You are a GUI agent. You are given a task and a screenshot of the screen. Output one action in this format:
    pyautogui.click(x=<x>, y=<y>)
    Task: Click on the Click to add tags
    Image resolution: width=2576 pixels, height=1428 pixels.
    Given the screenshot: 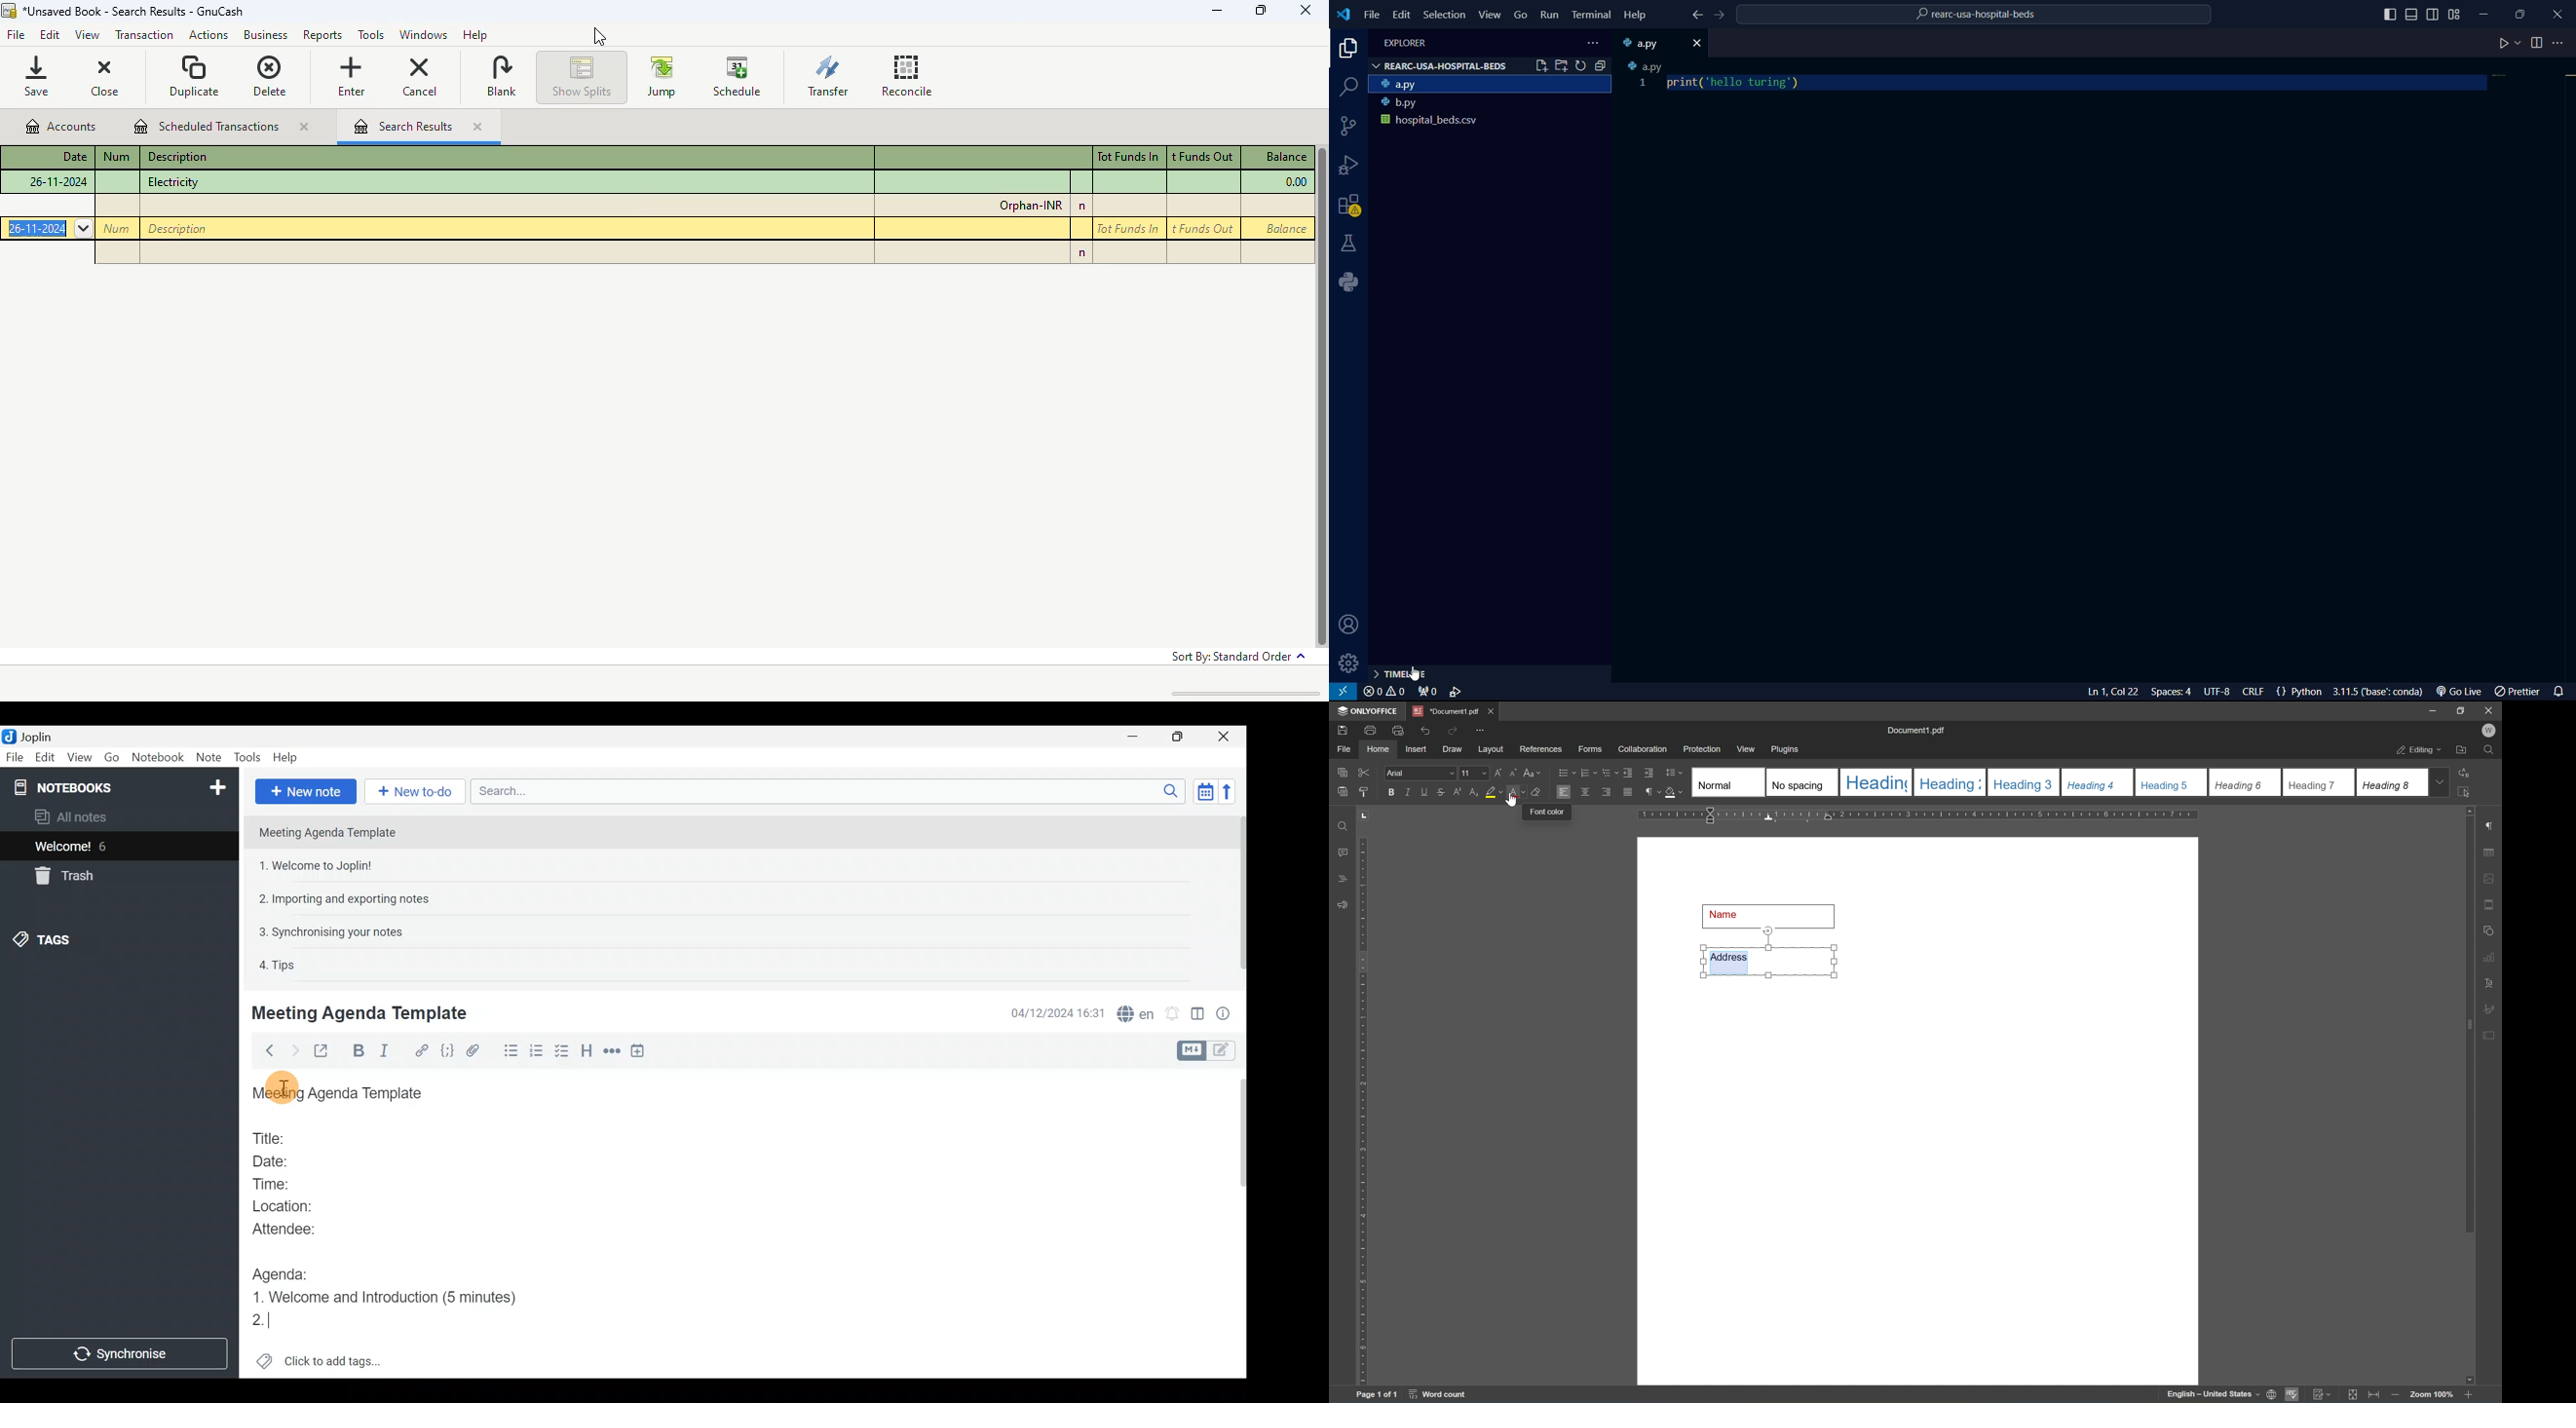 What is the action you would take?
    pyautogui.click(x=336, y=1358)
    